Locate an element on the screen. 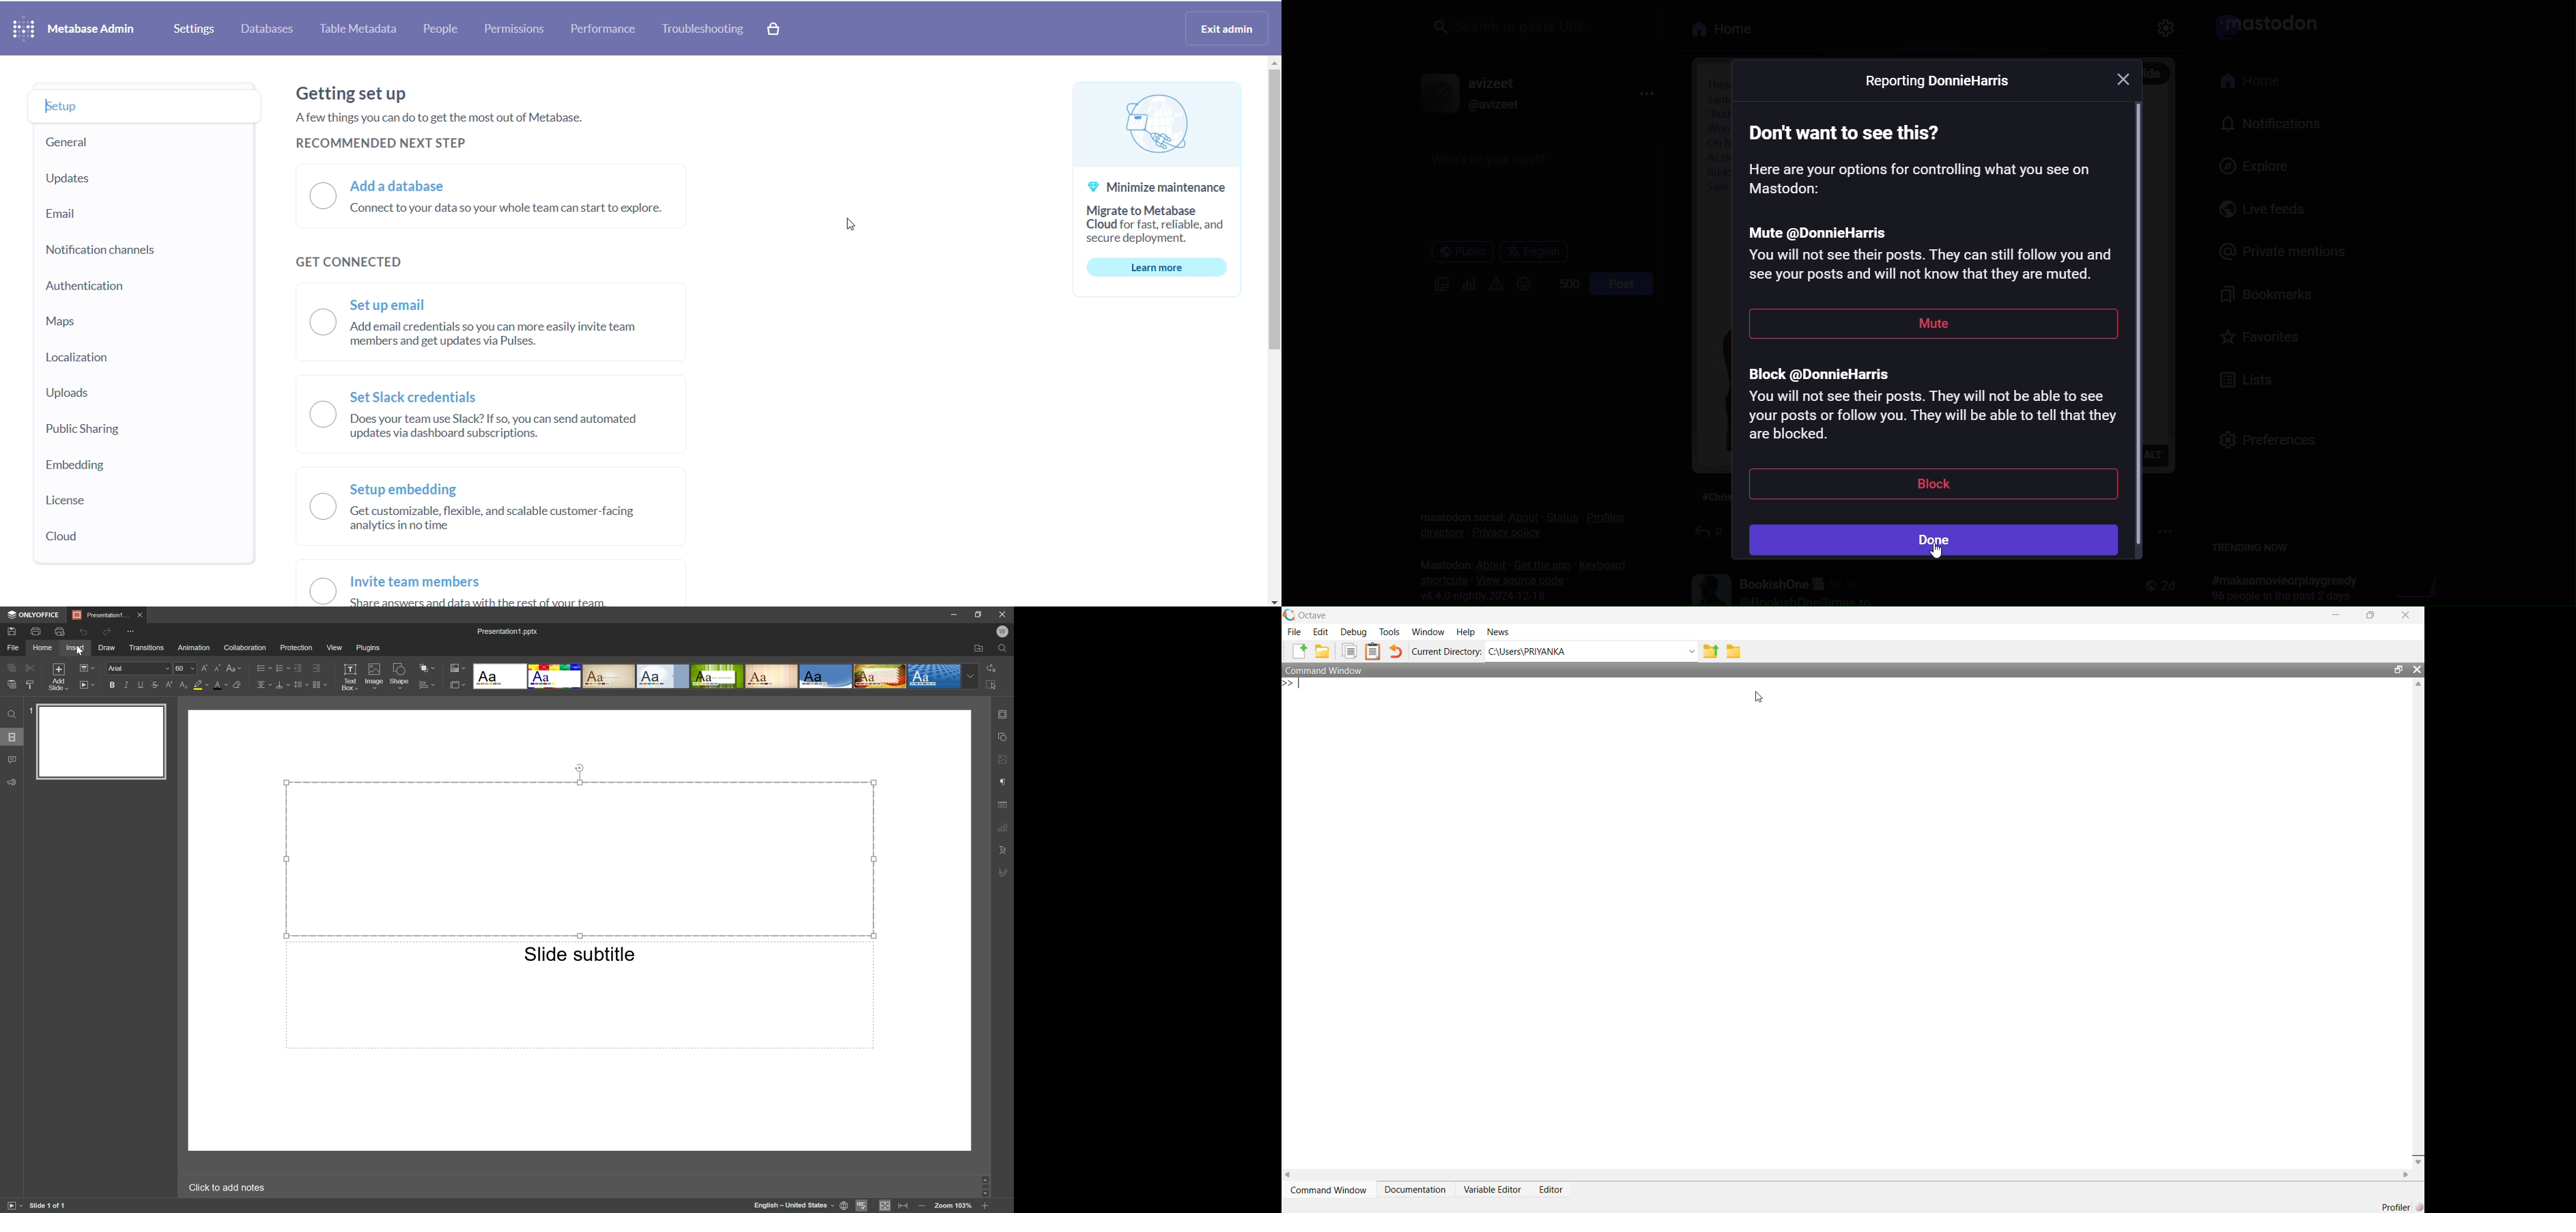 This screenshot has height=1232, width=2576. Set document language is located at coordinates (844, 1206).